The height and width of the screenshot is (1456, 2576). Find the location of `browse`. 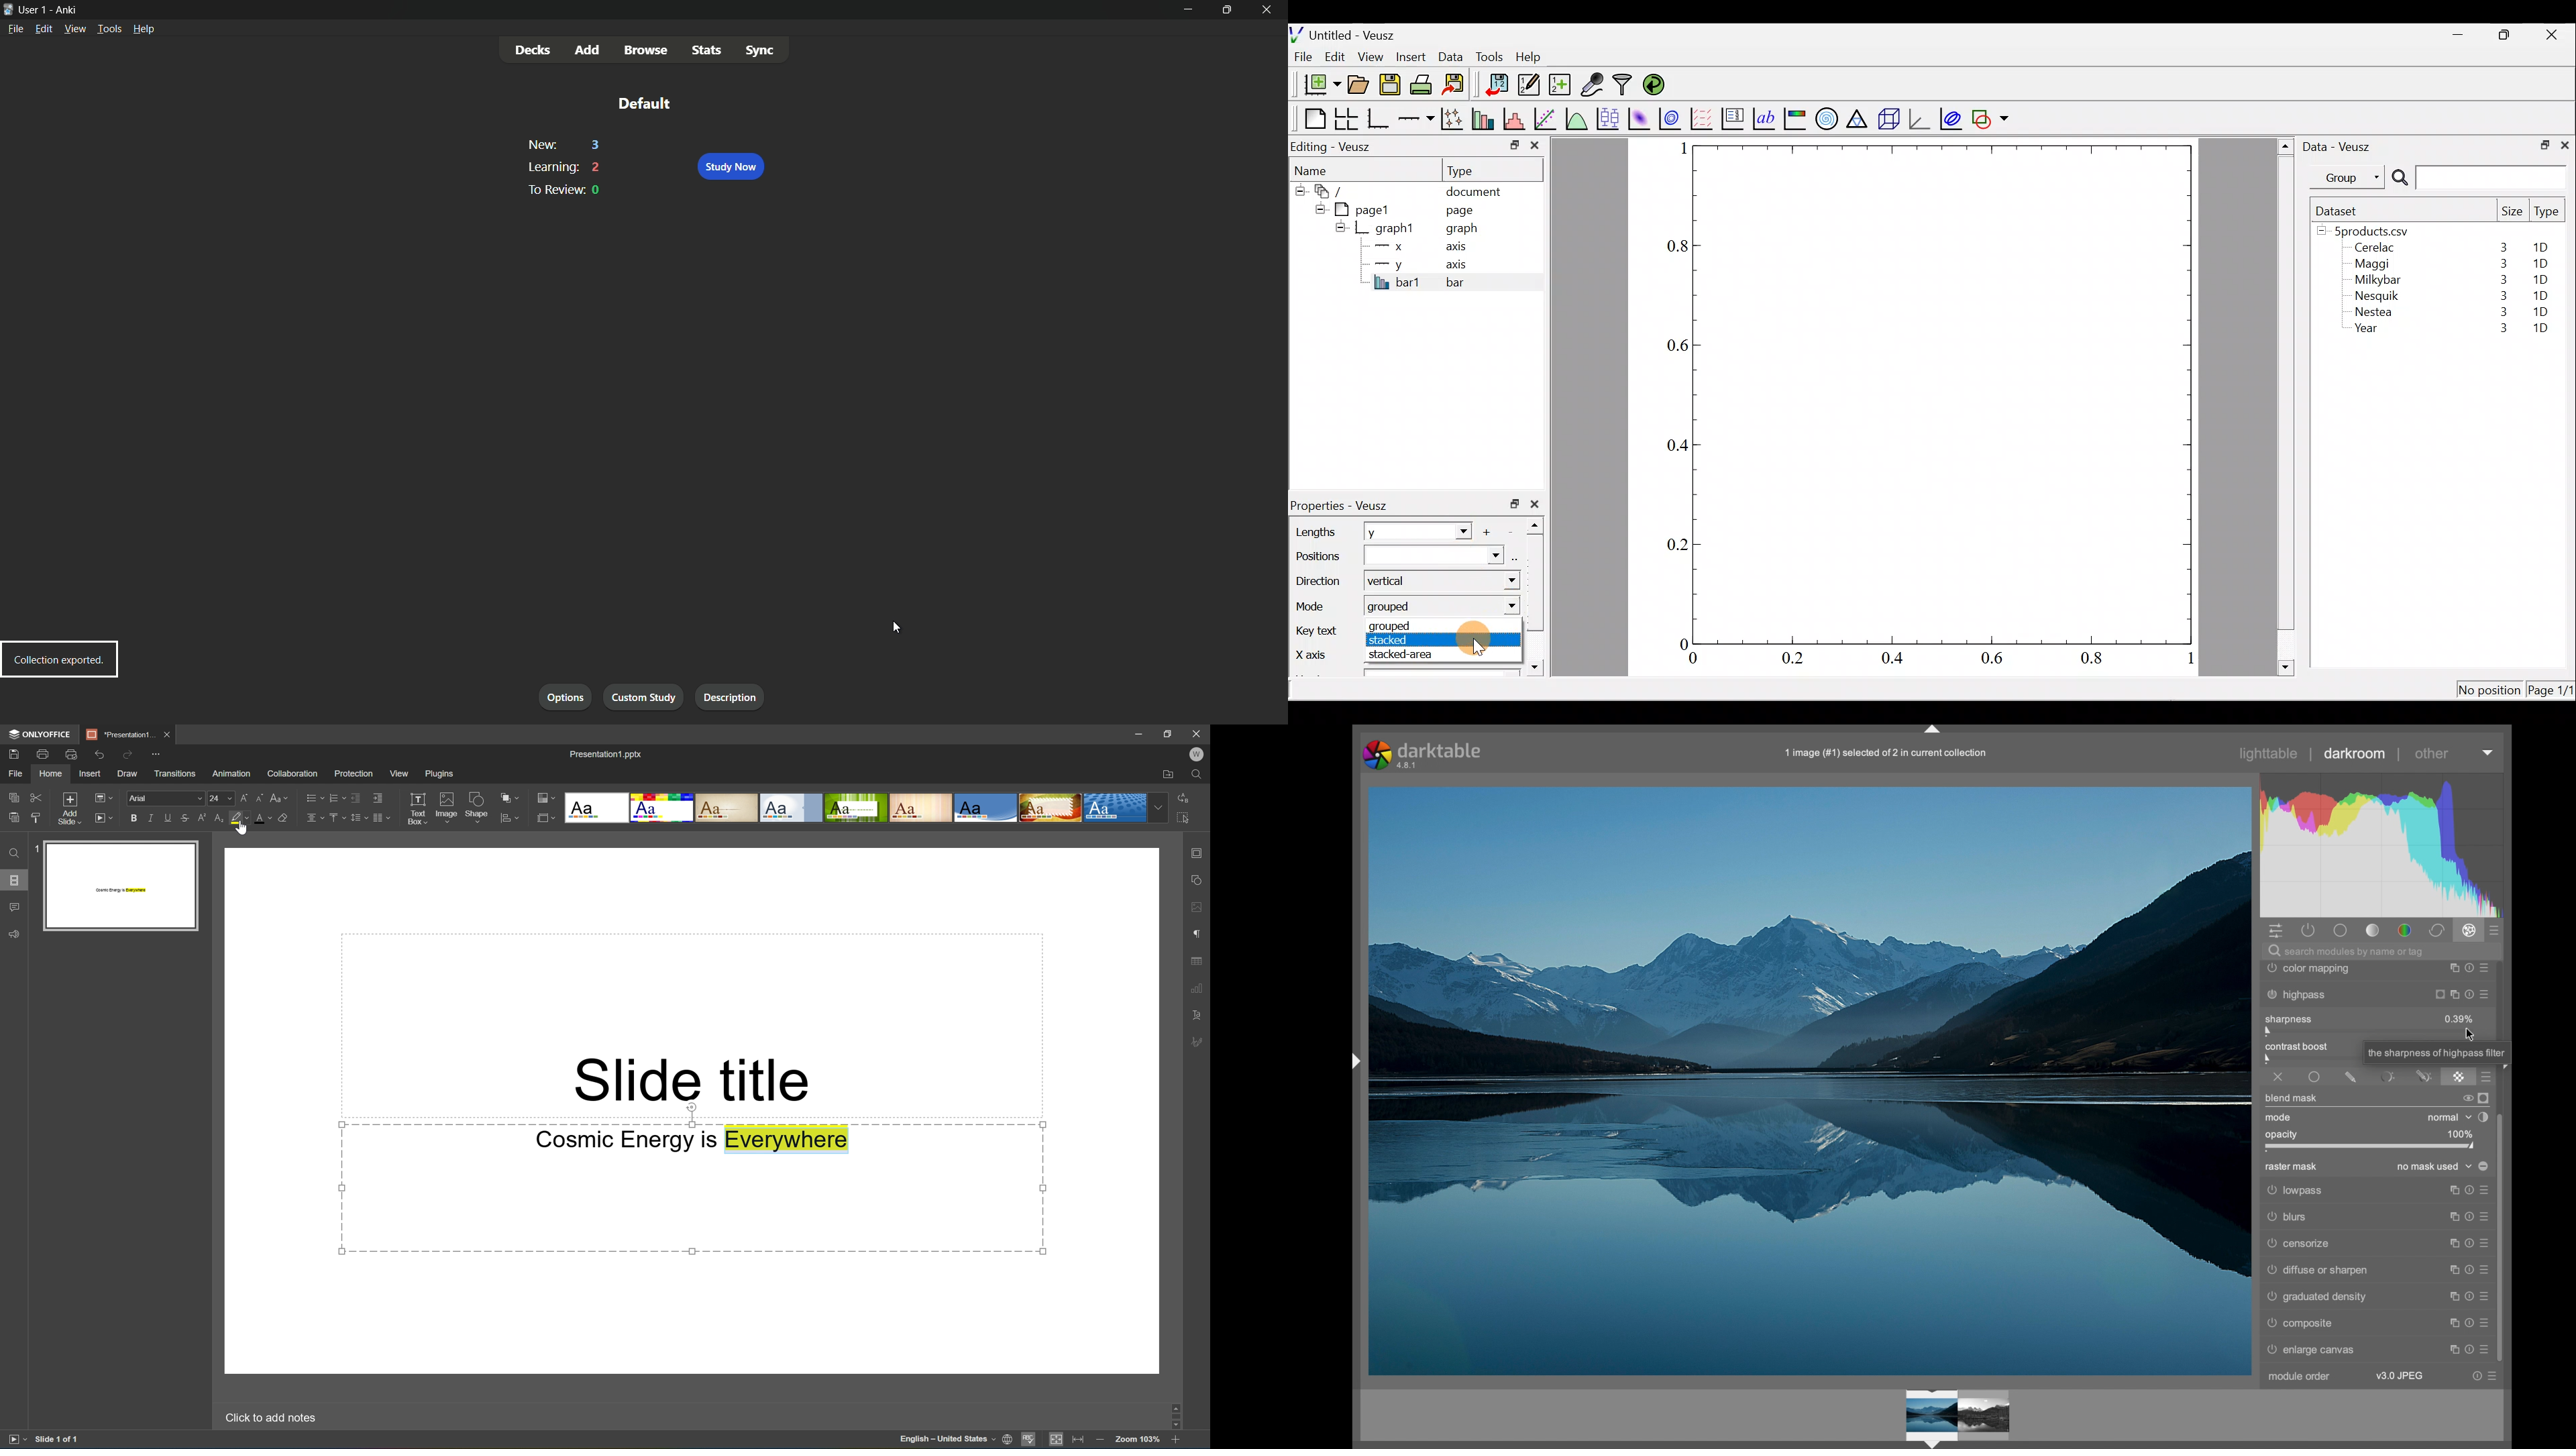

browse is located at coordinates (646, 51).